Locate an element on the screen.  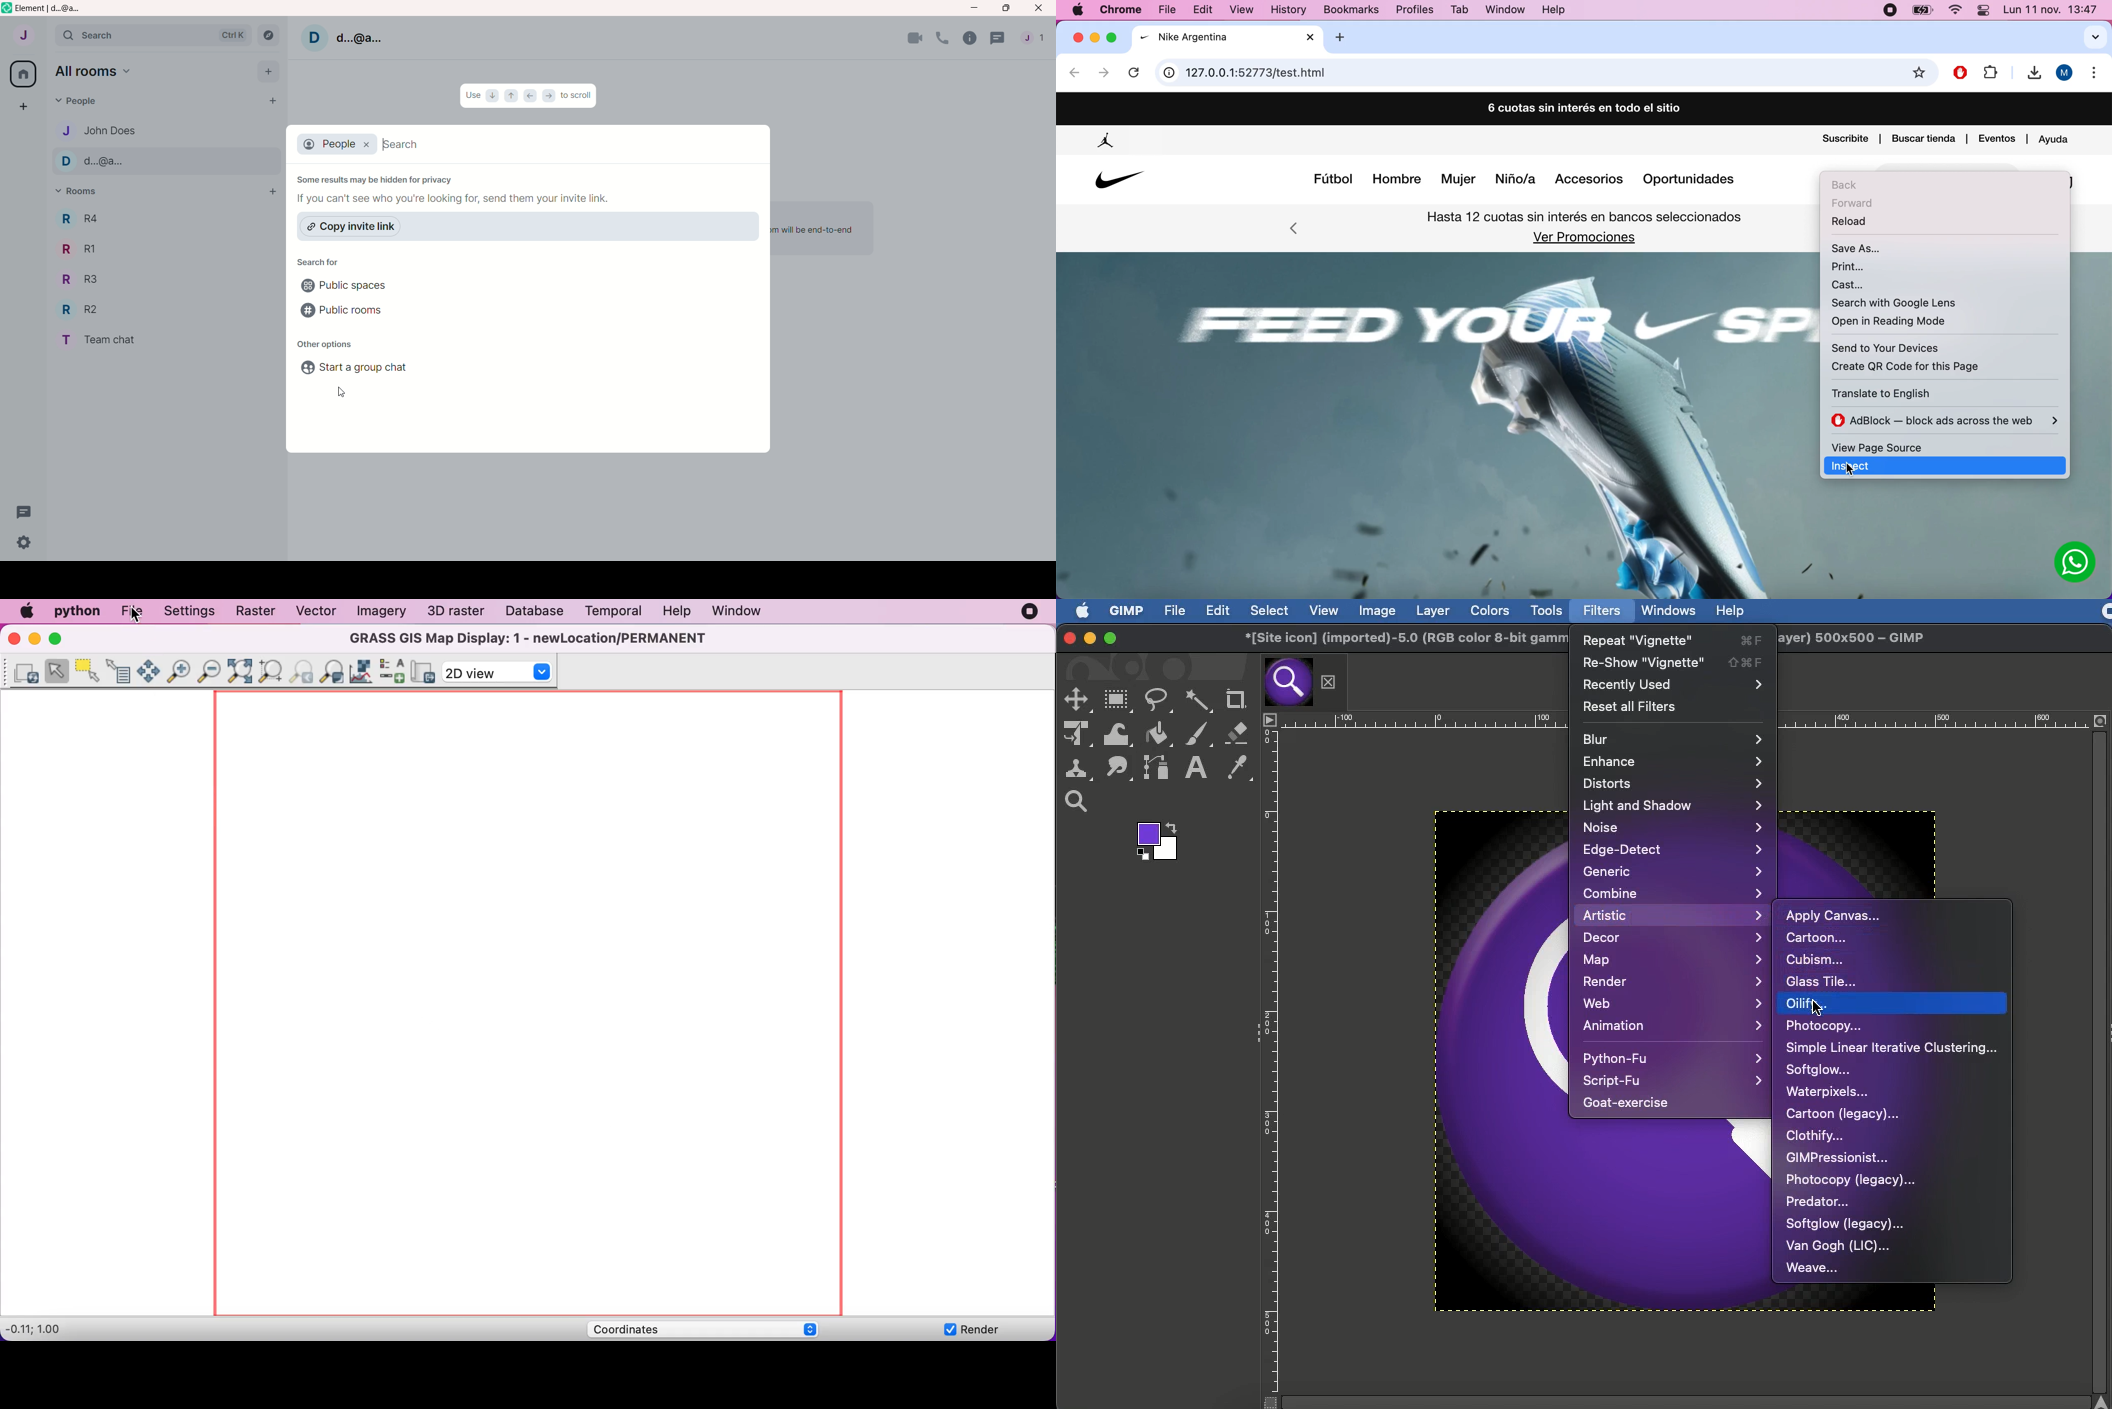
Maximize is located at coordinates (1109, 639).